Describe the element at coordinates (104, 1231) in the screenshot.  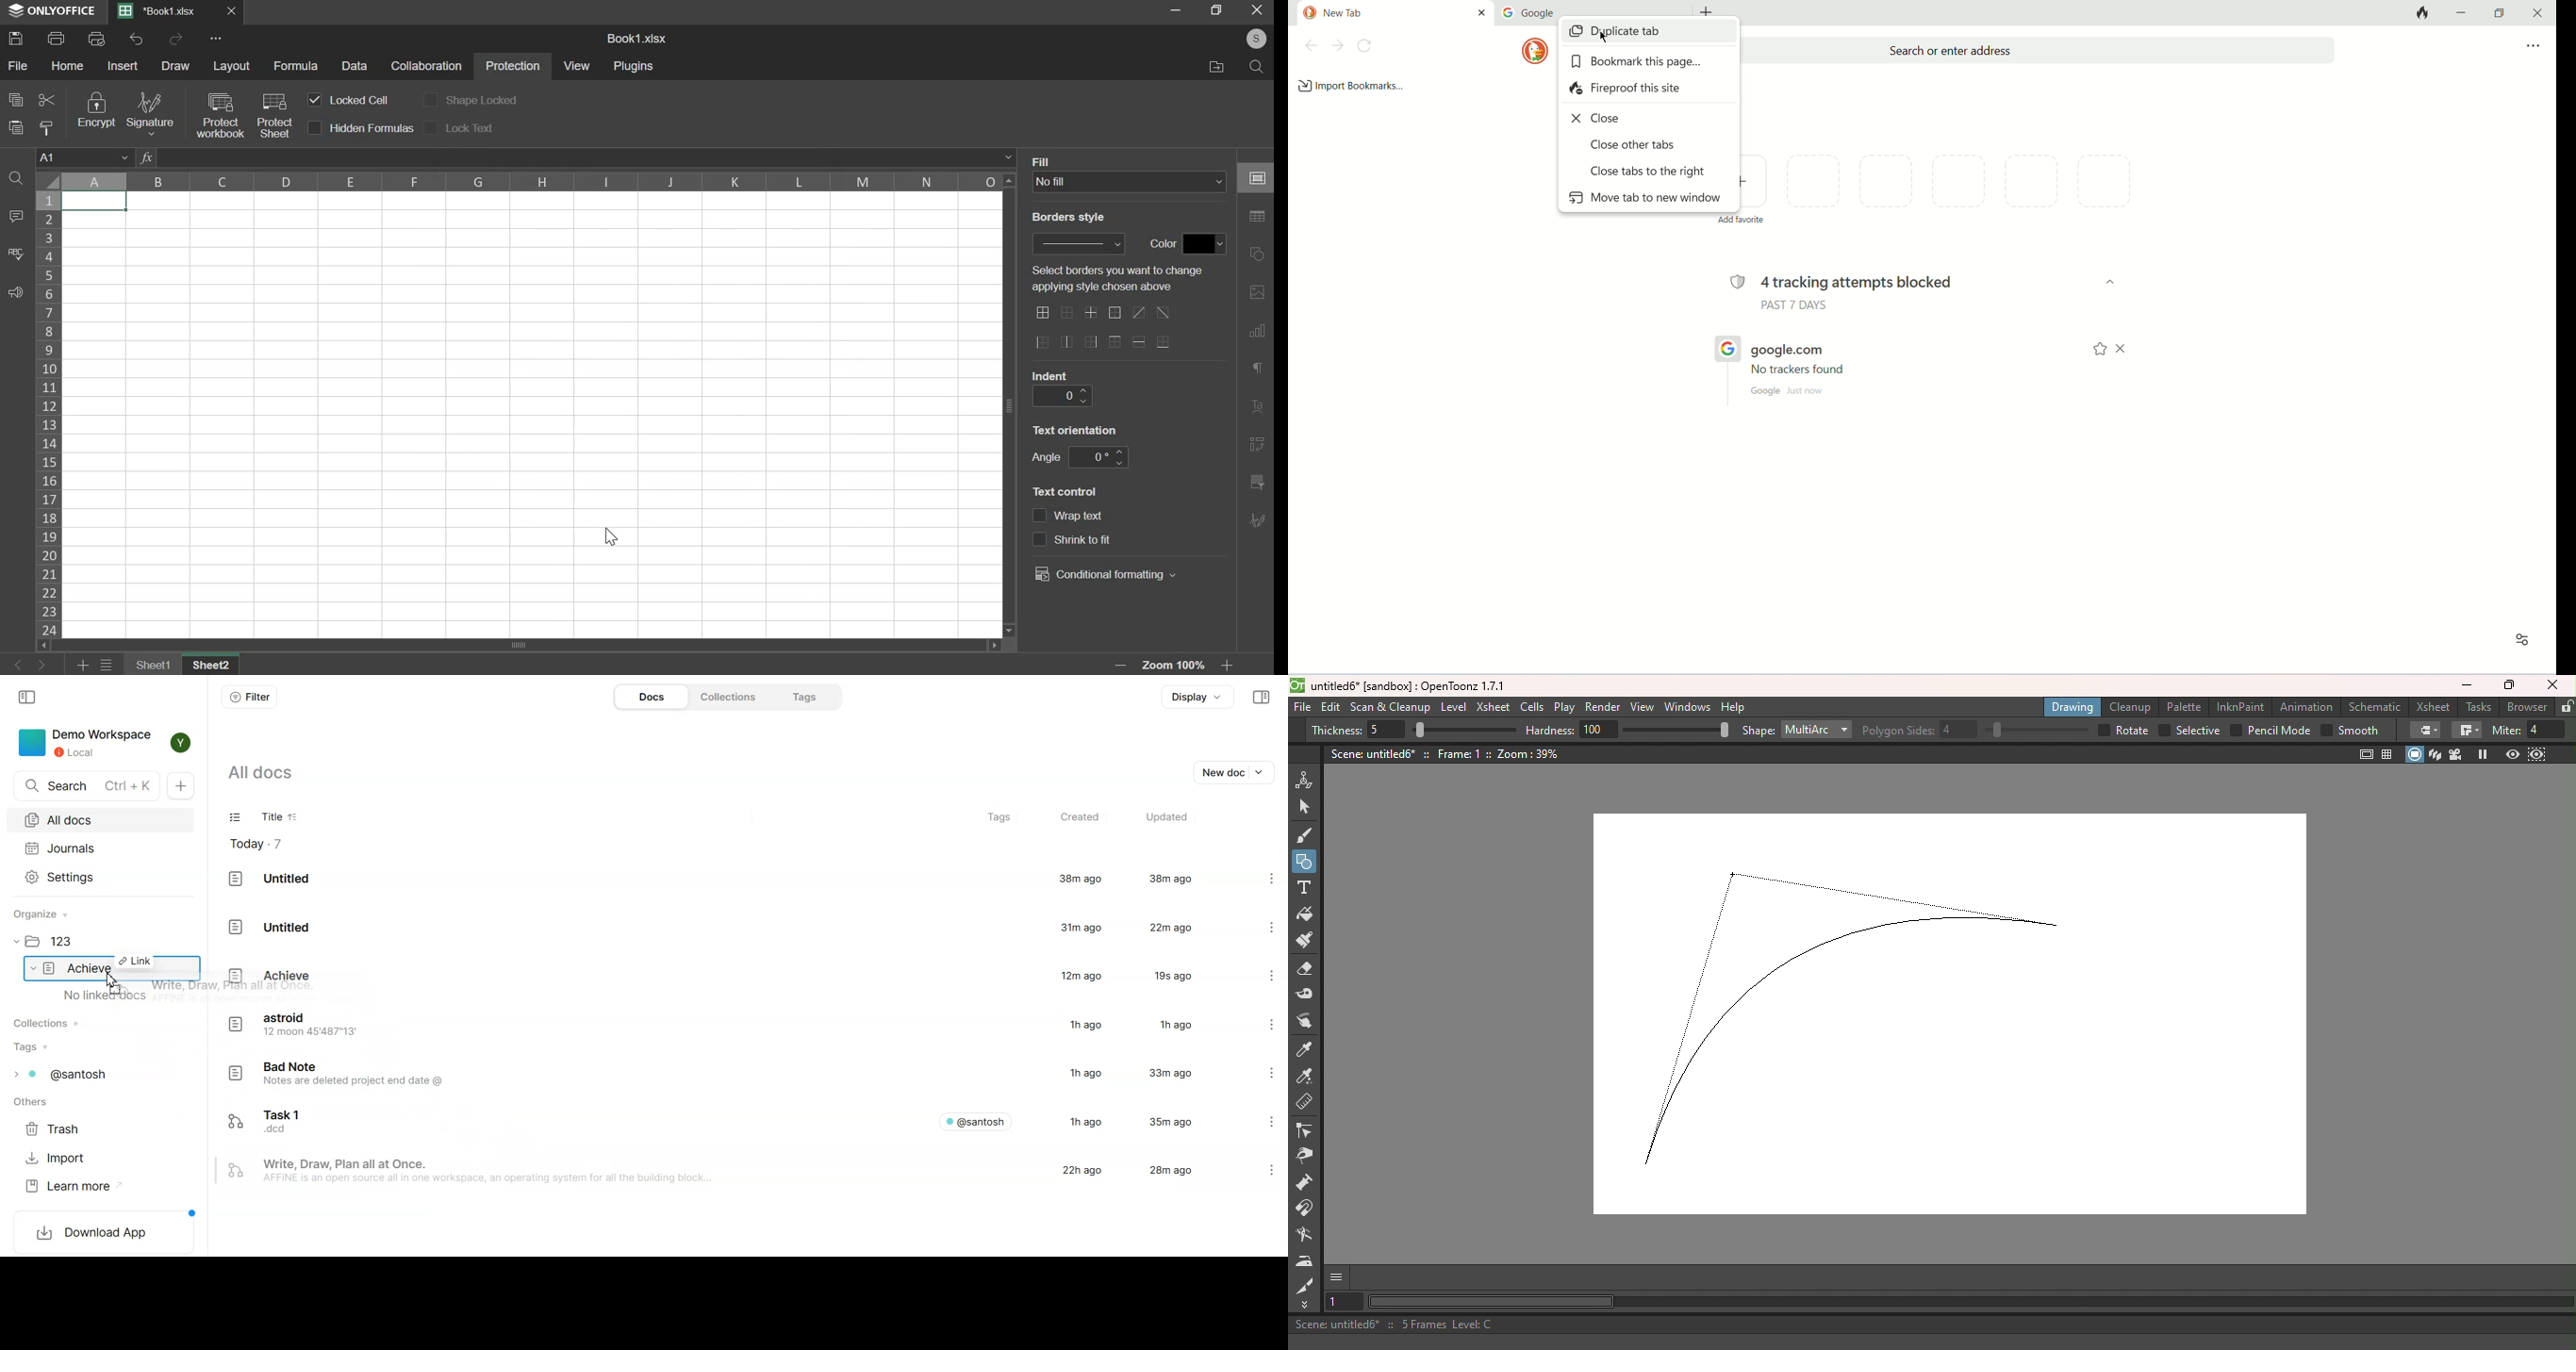
I see `Download App` at that location.